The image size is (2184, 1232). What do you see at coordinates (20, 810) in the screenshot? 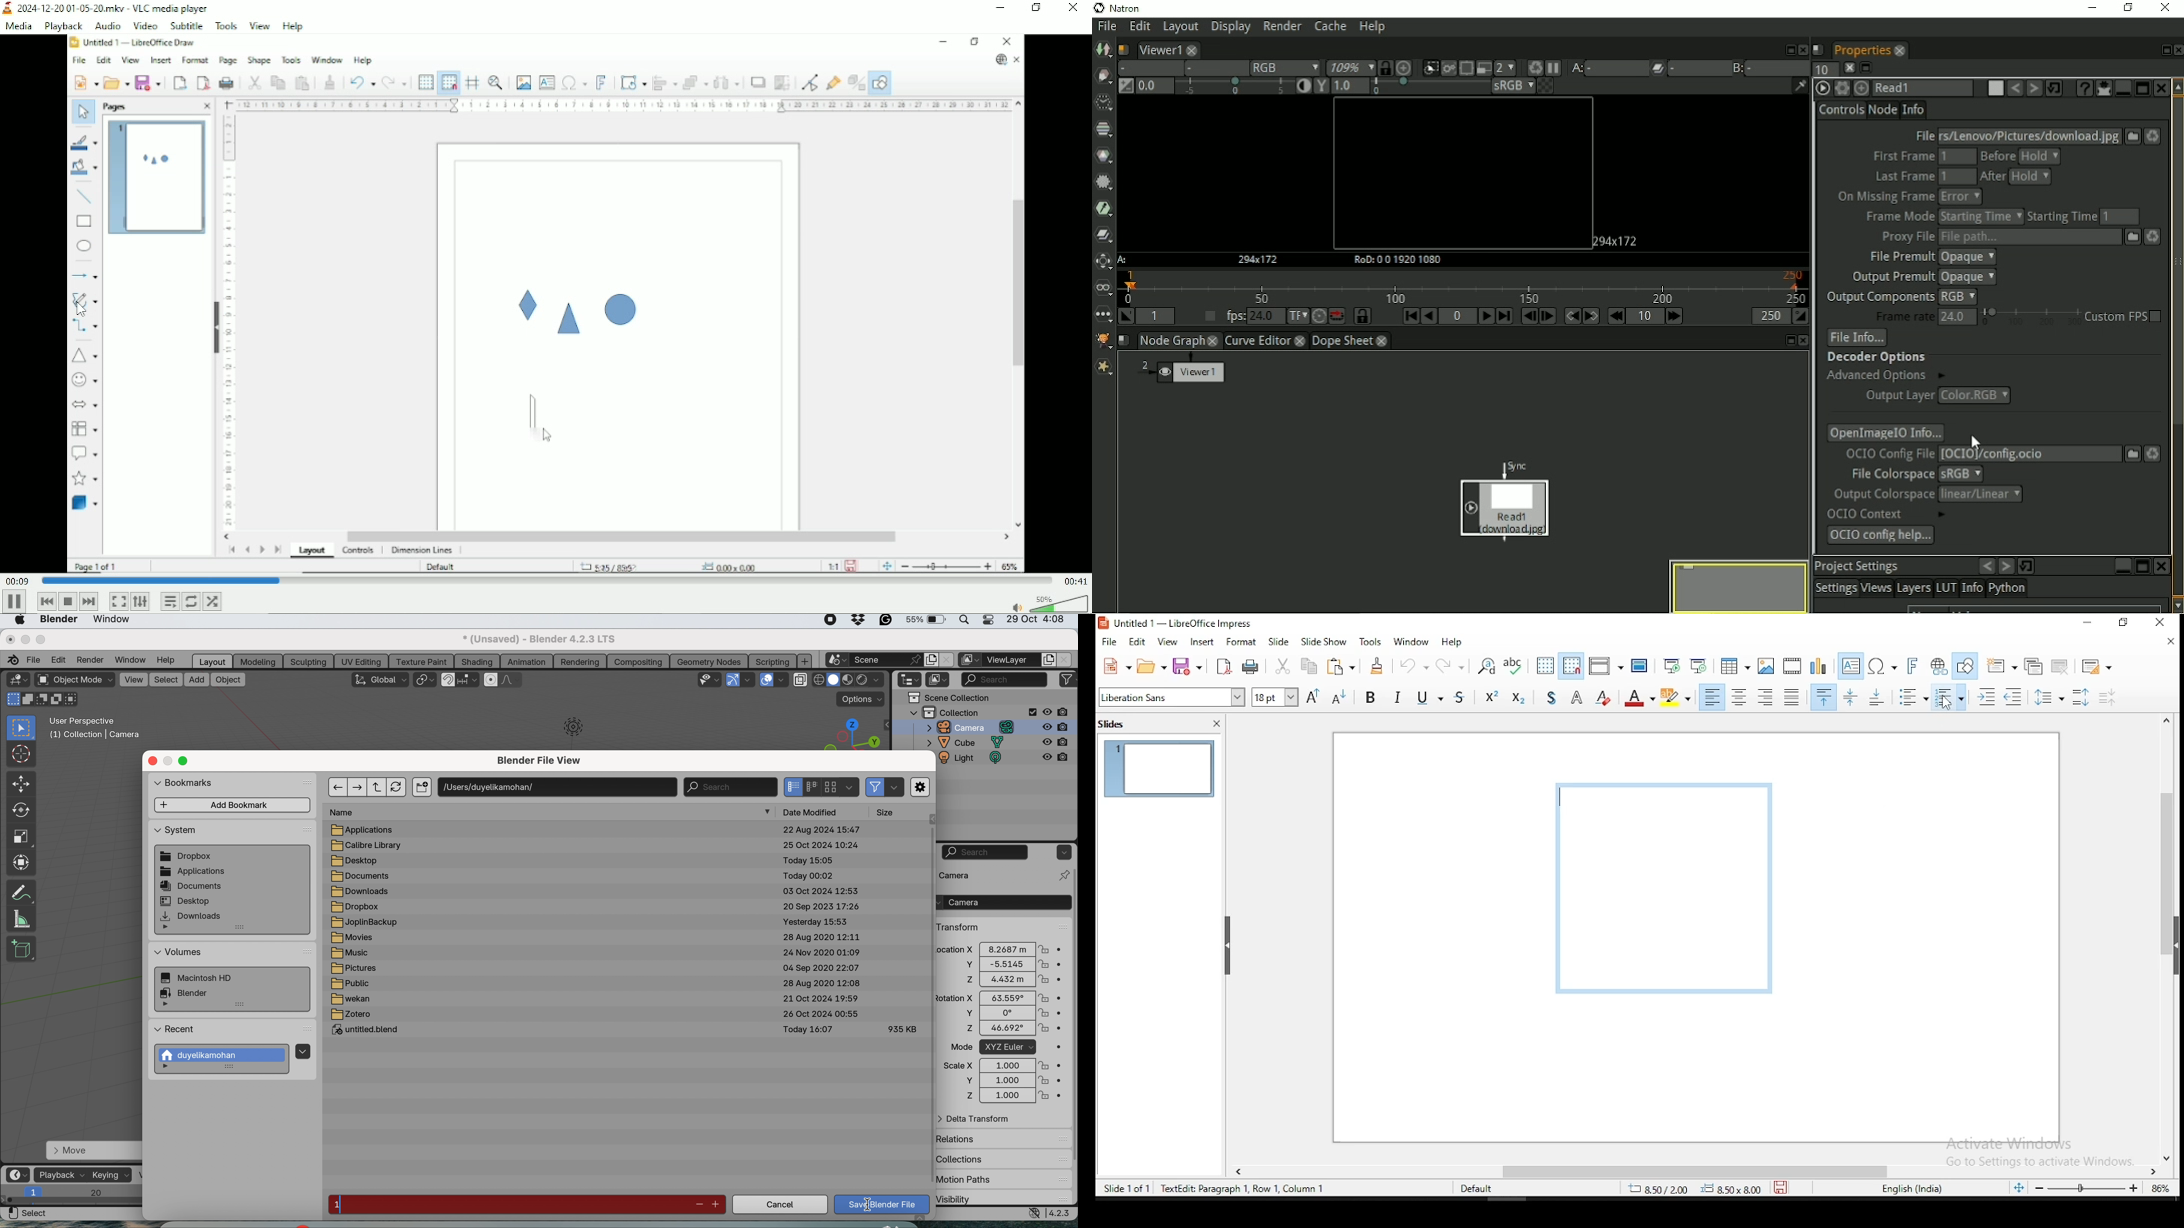
I see `rotate` at bounding box center [20, 810].